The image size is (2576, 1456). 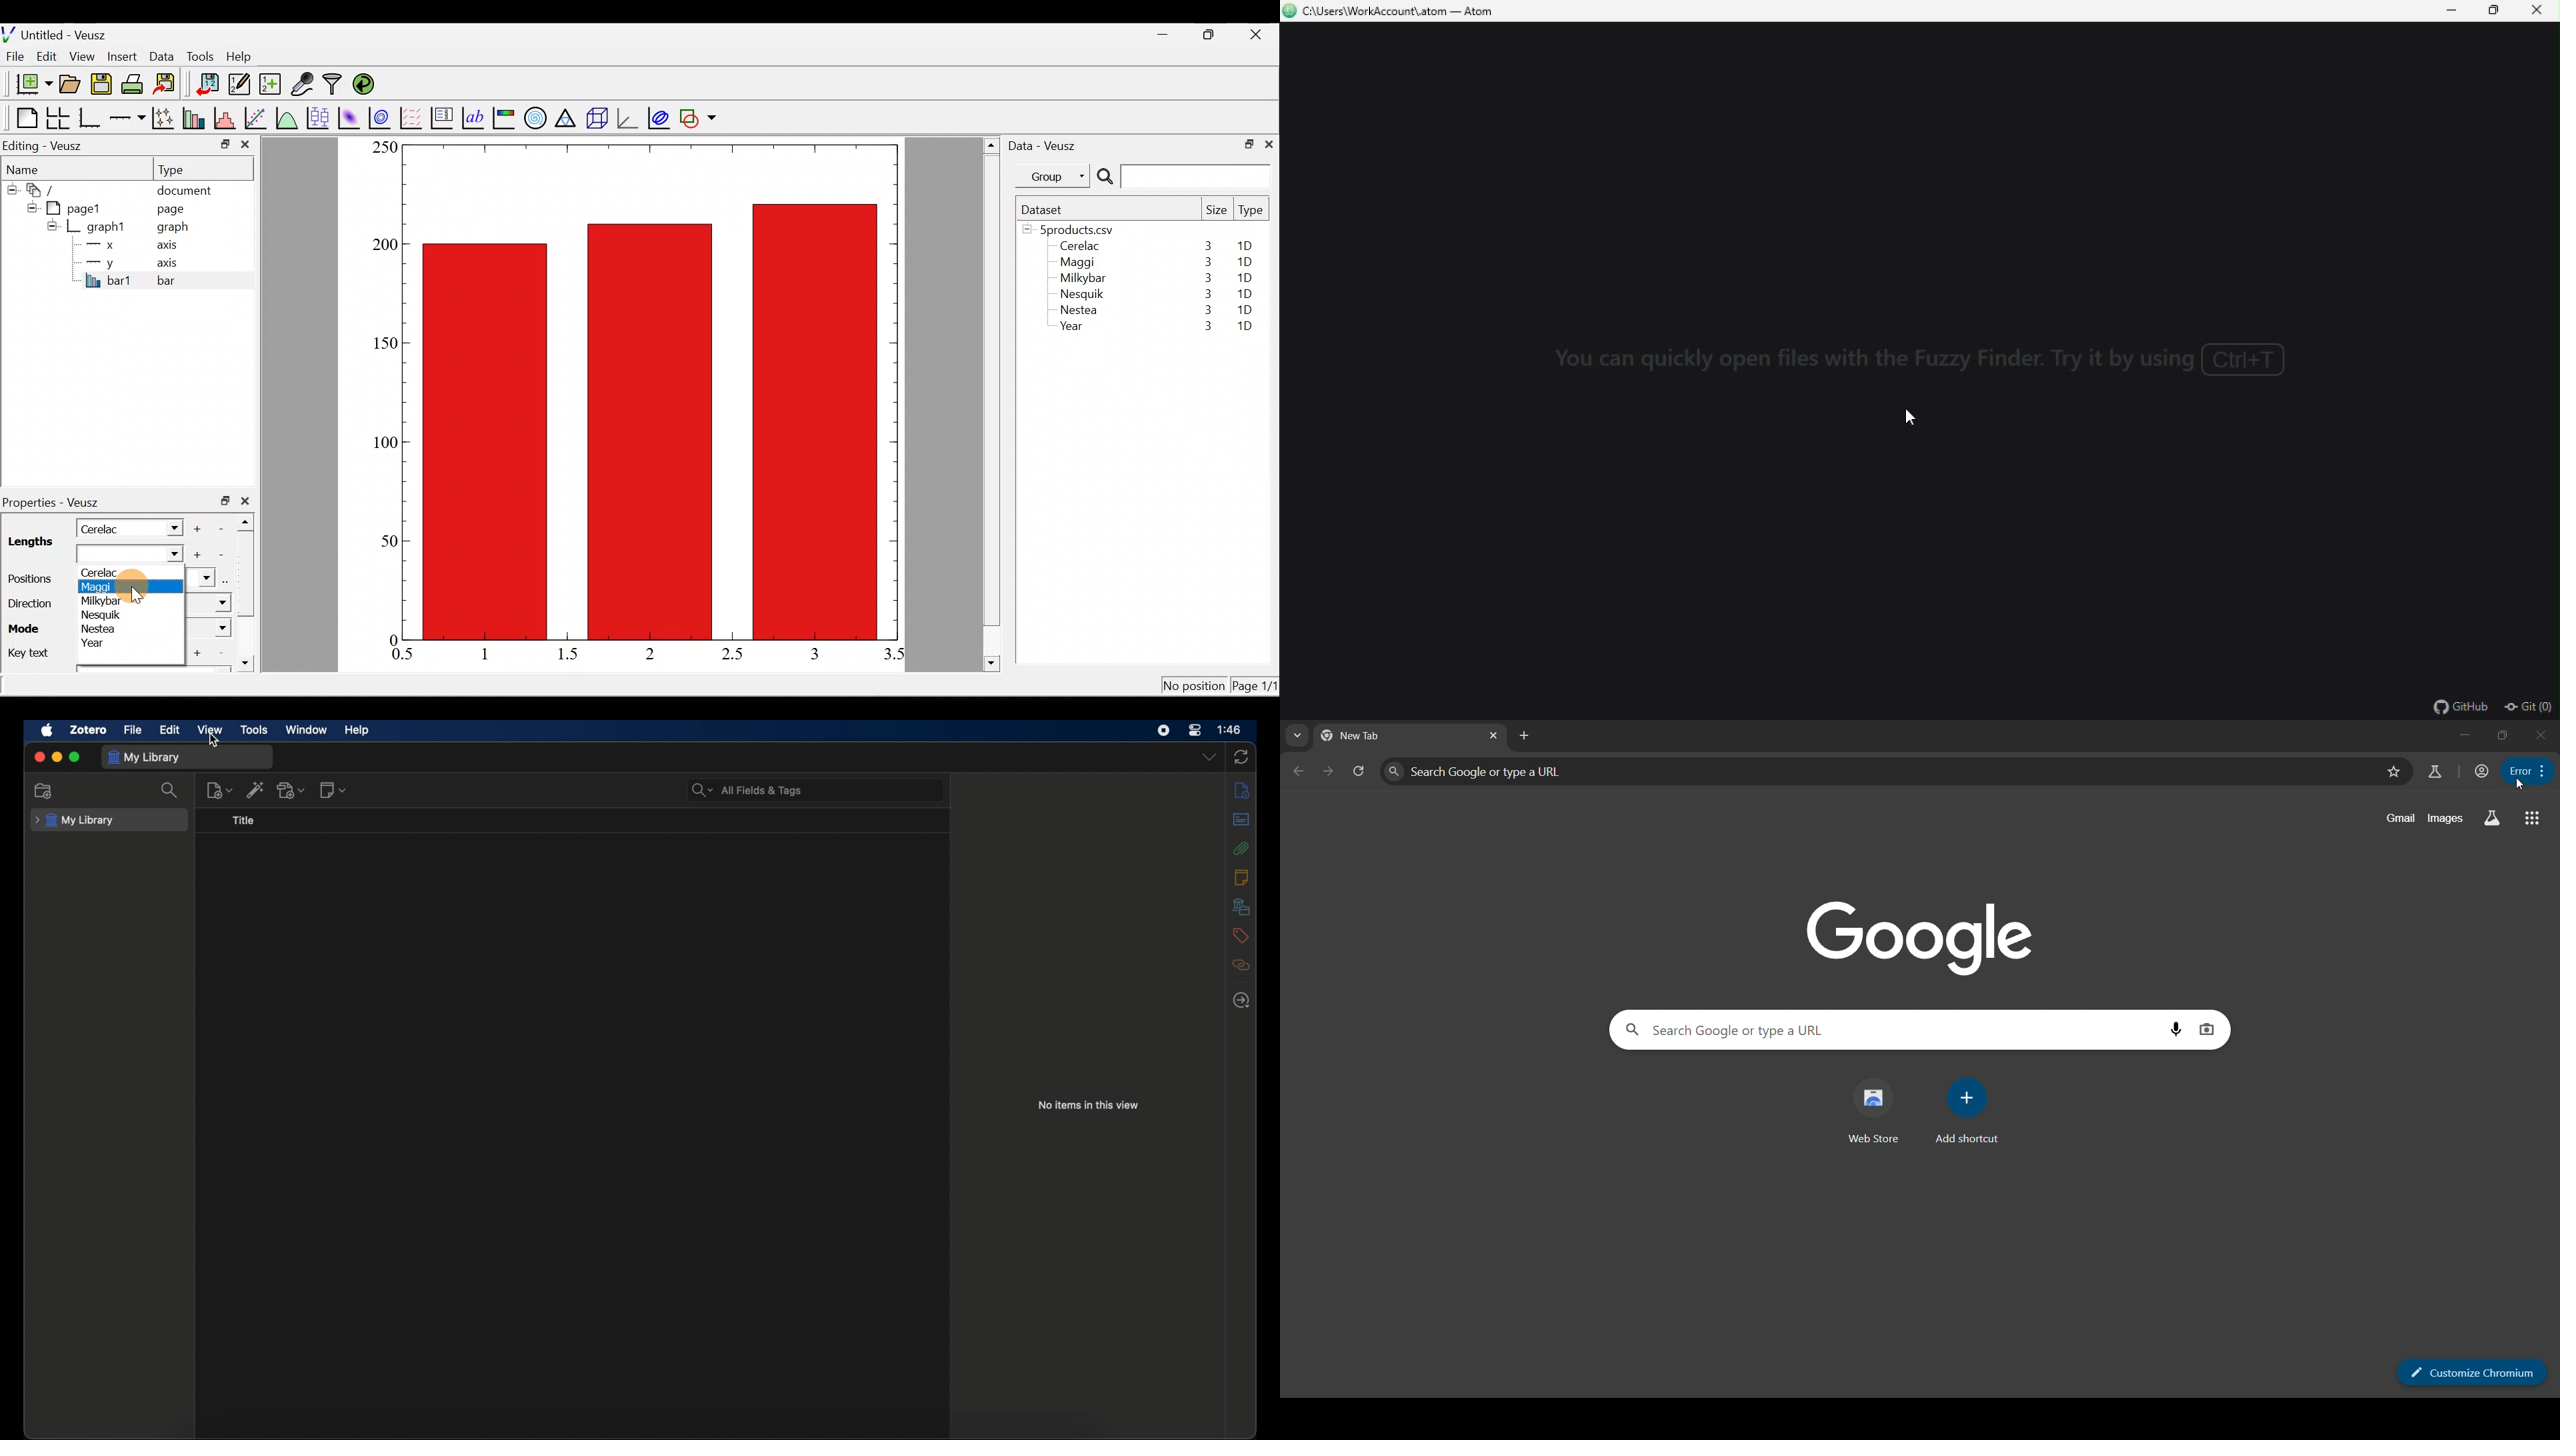 I want to click on 150, so click(x=384, y=343).